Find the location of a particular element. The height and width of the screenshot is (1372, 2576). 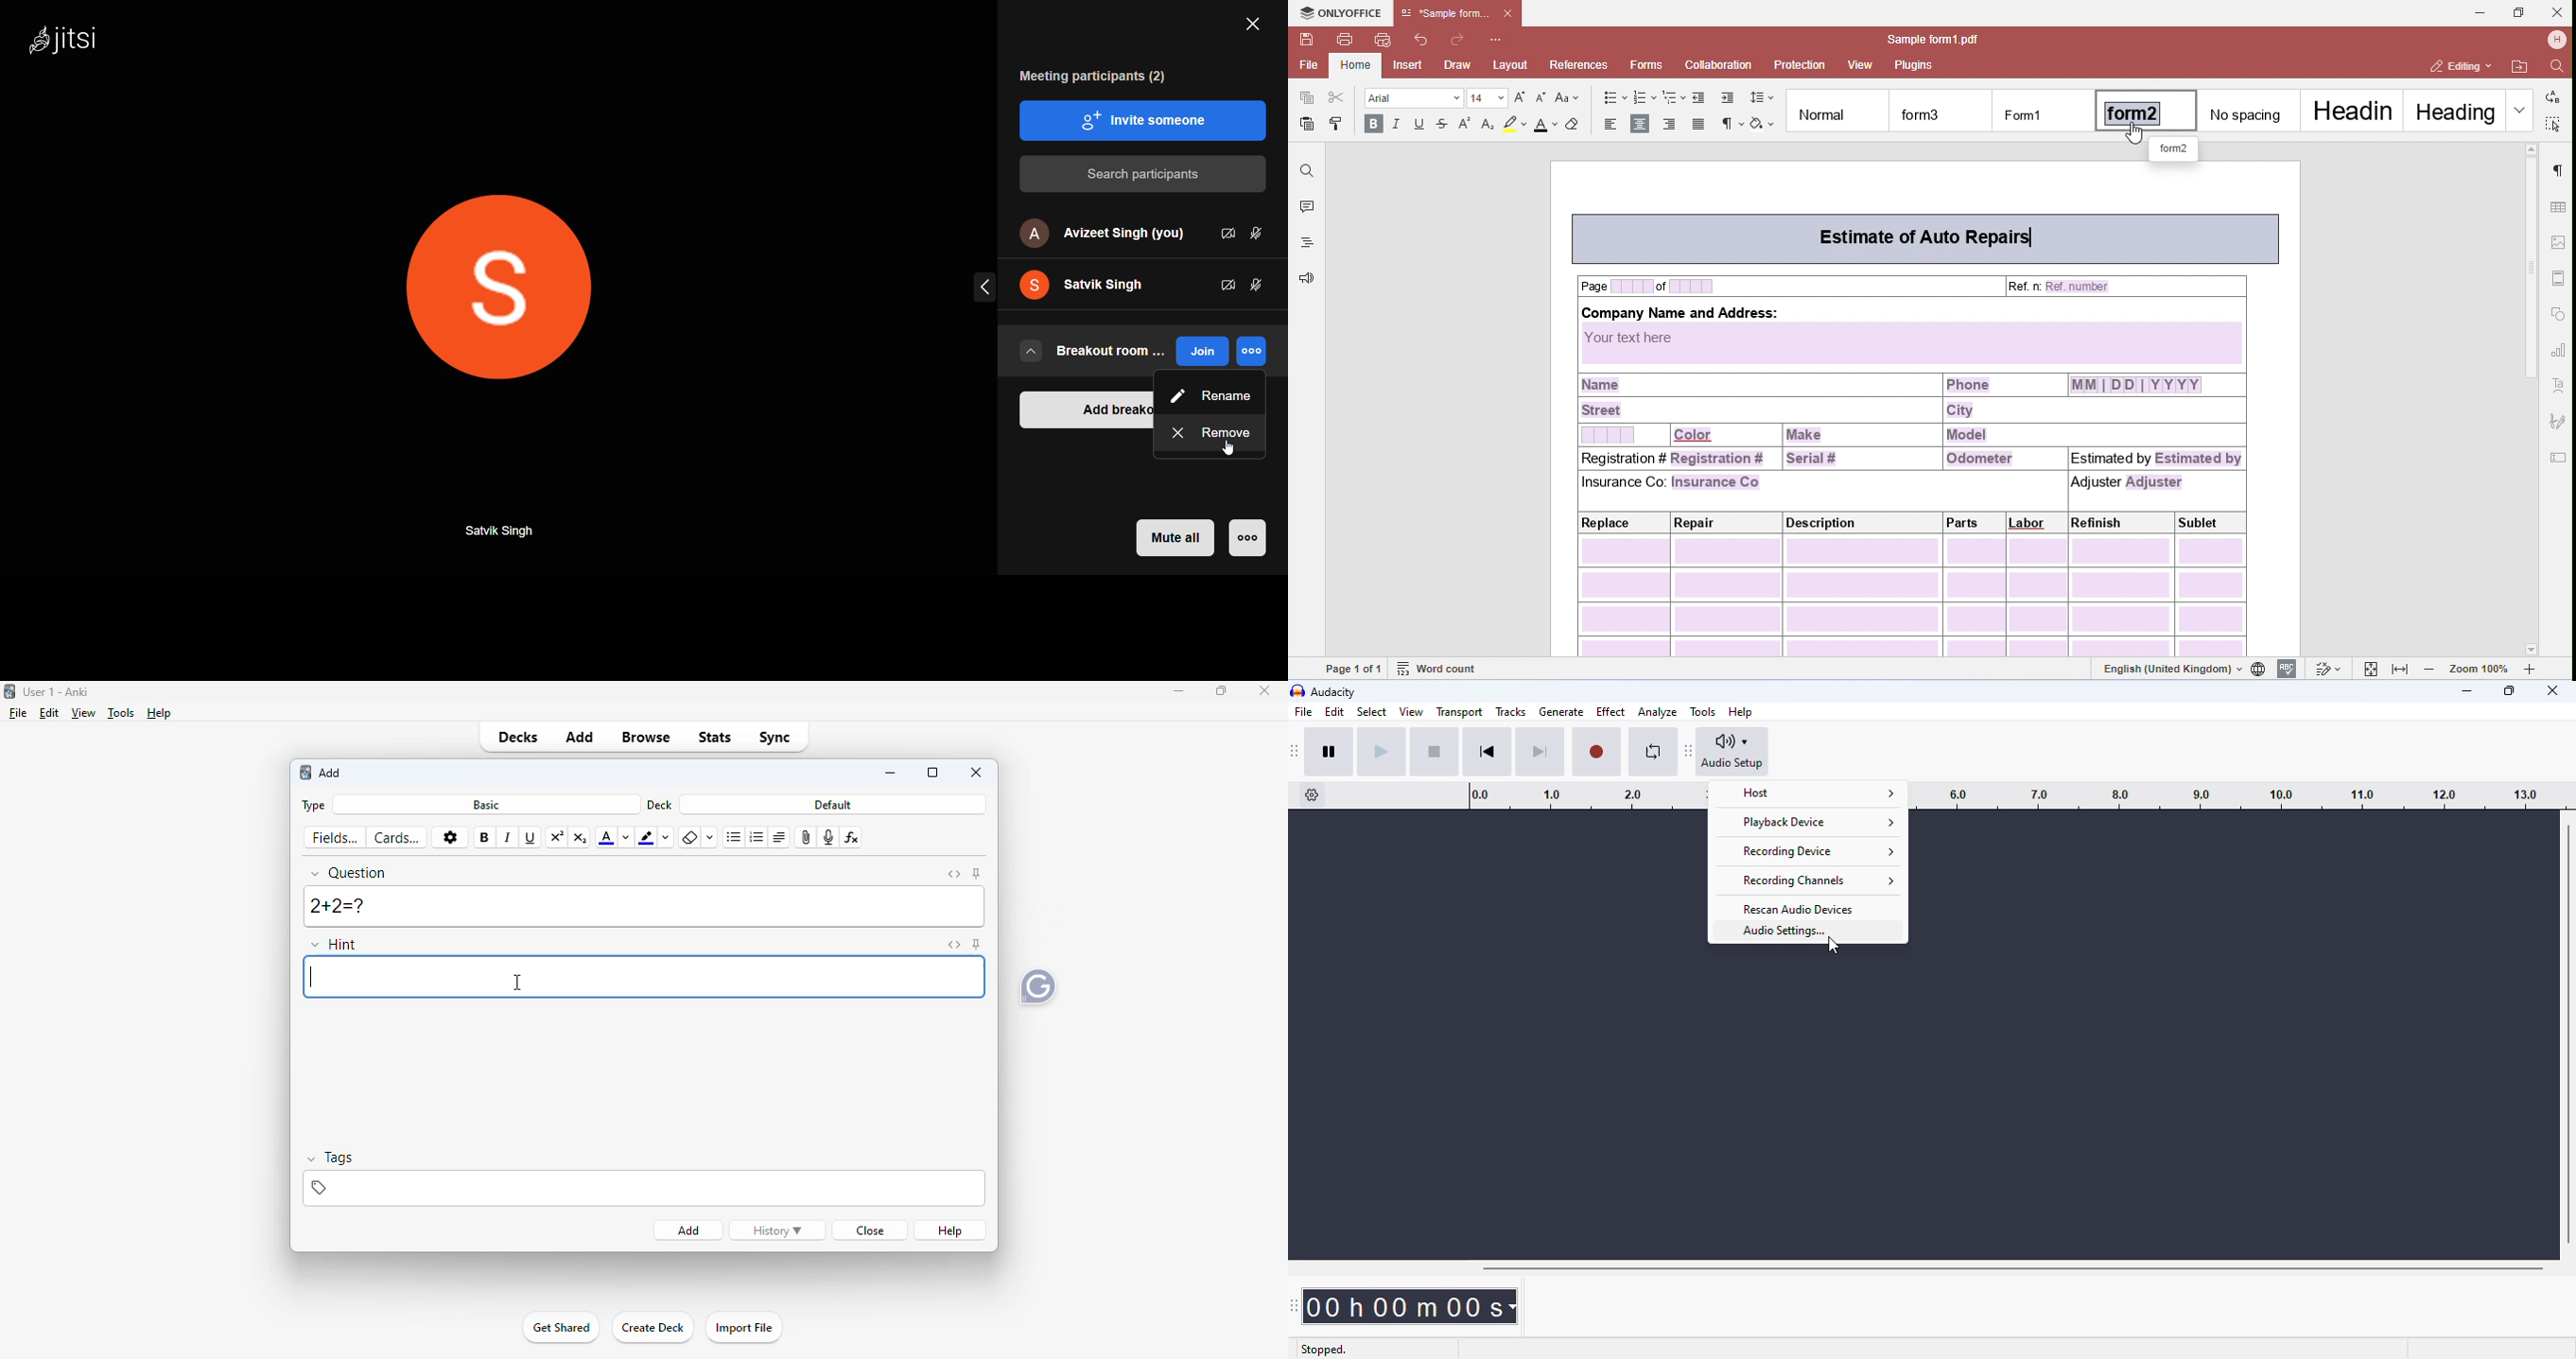

add is located at coordinates (329, 772).